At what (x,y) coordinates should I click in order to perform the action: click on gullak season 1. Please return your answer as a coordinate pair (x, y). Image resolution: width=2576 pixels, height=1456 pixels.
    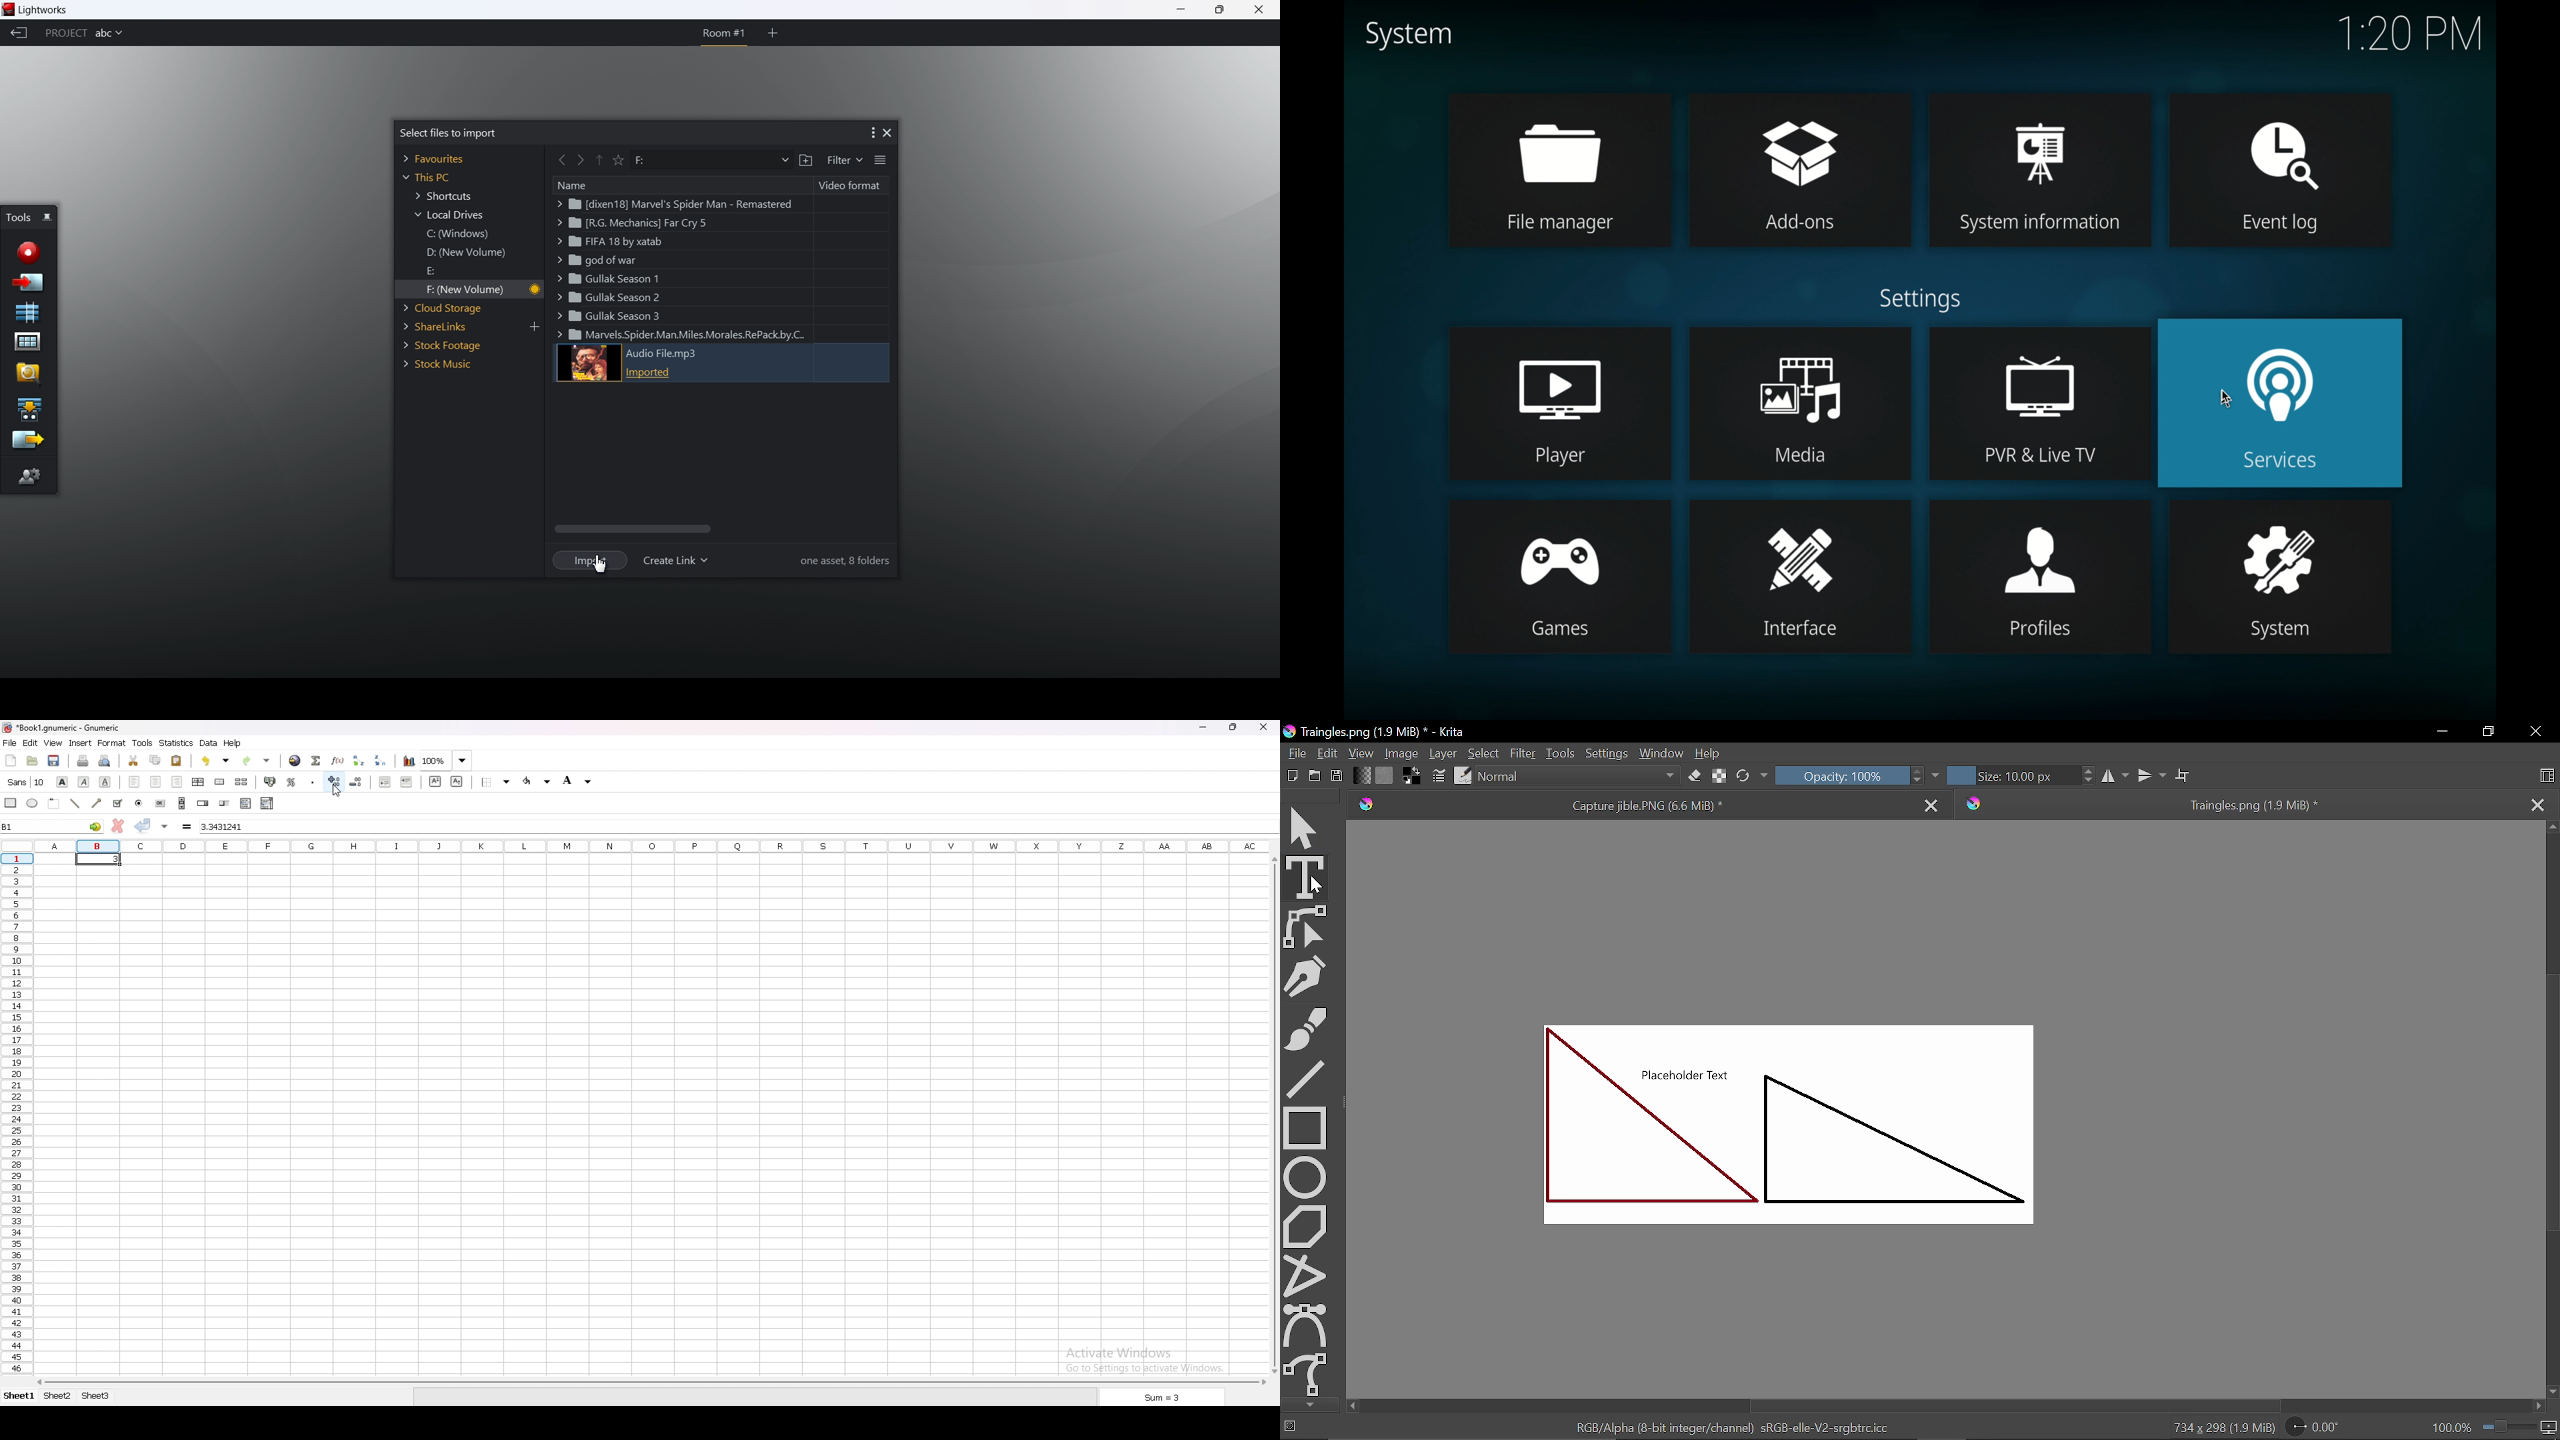
    Looking at the image, I should click on (608, 280).